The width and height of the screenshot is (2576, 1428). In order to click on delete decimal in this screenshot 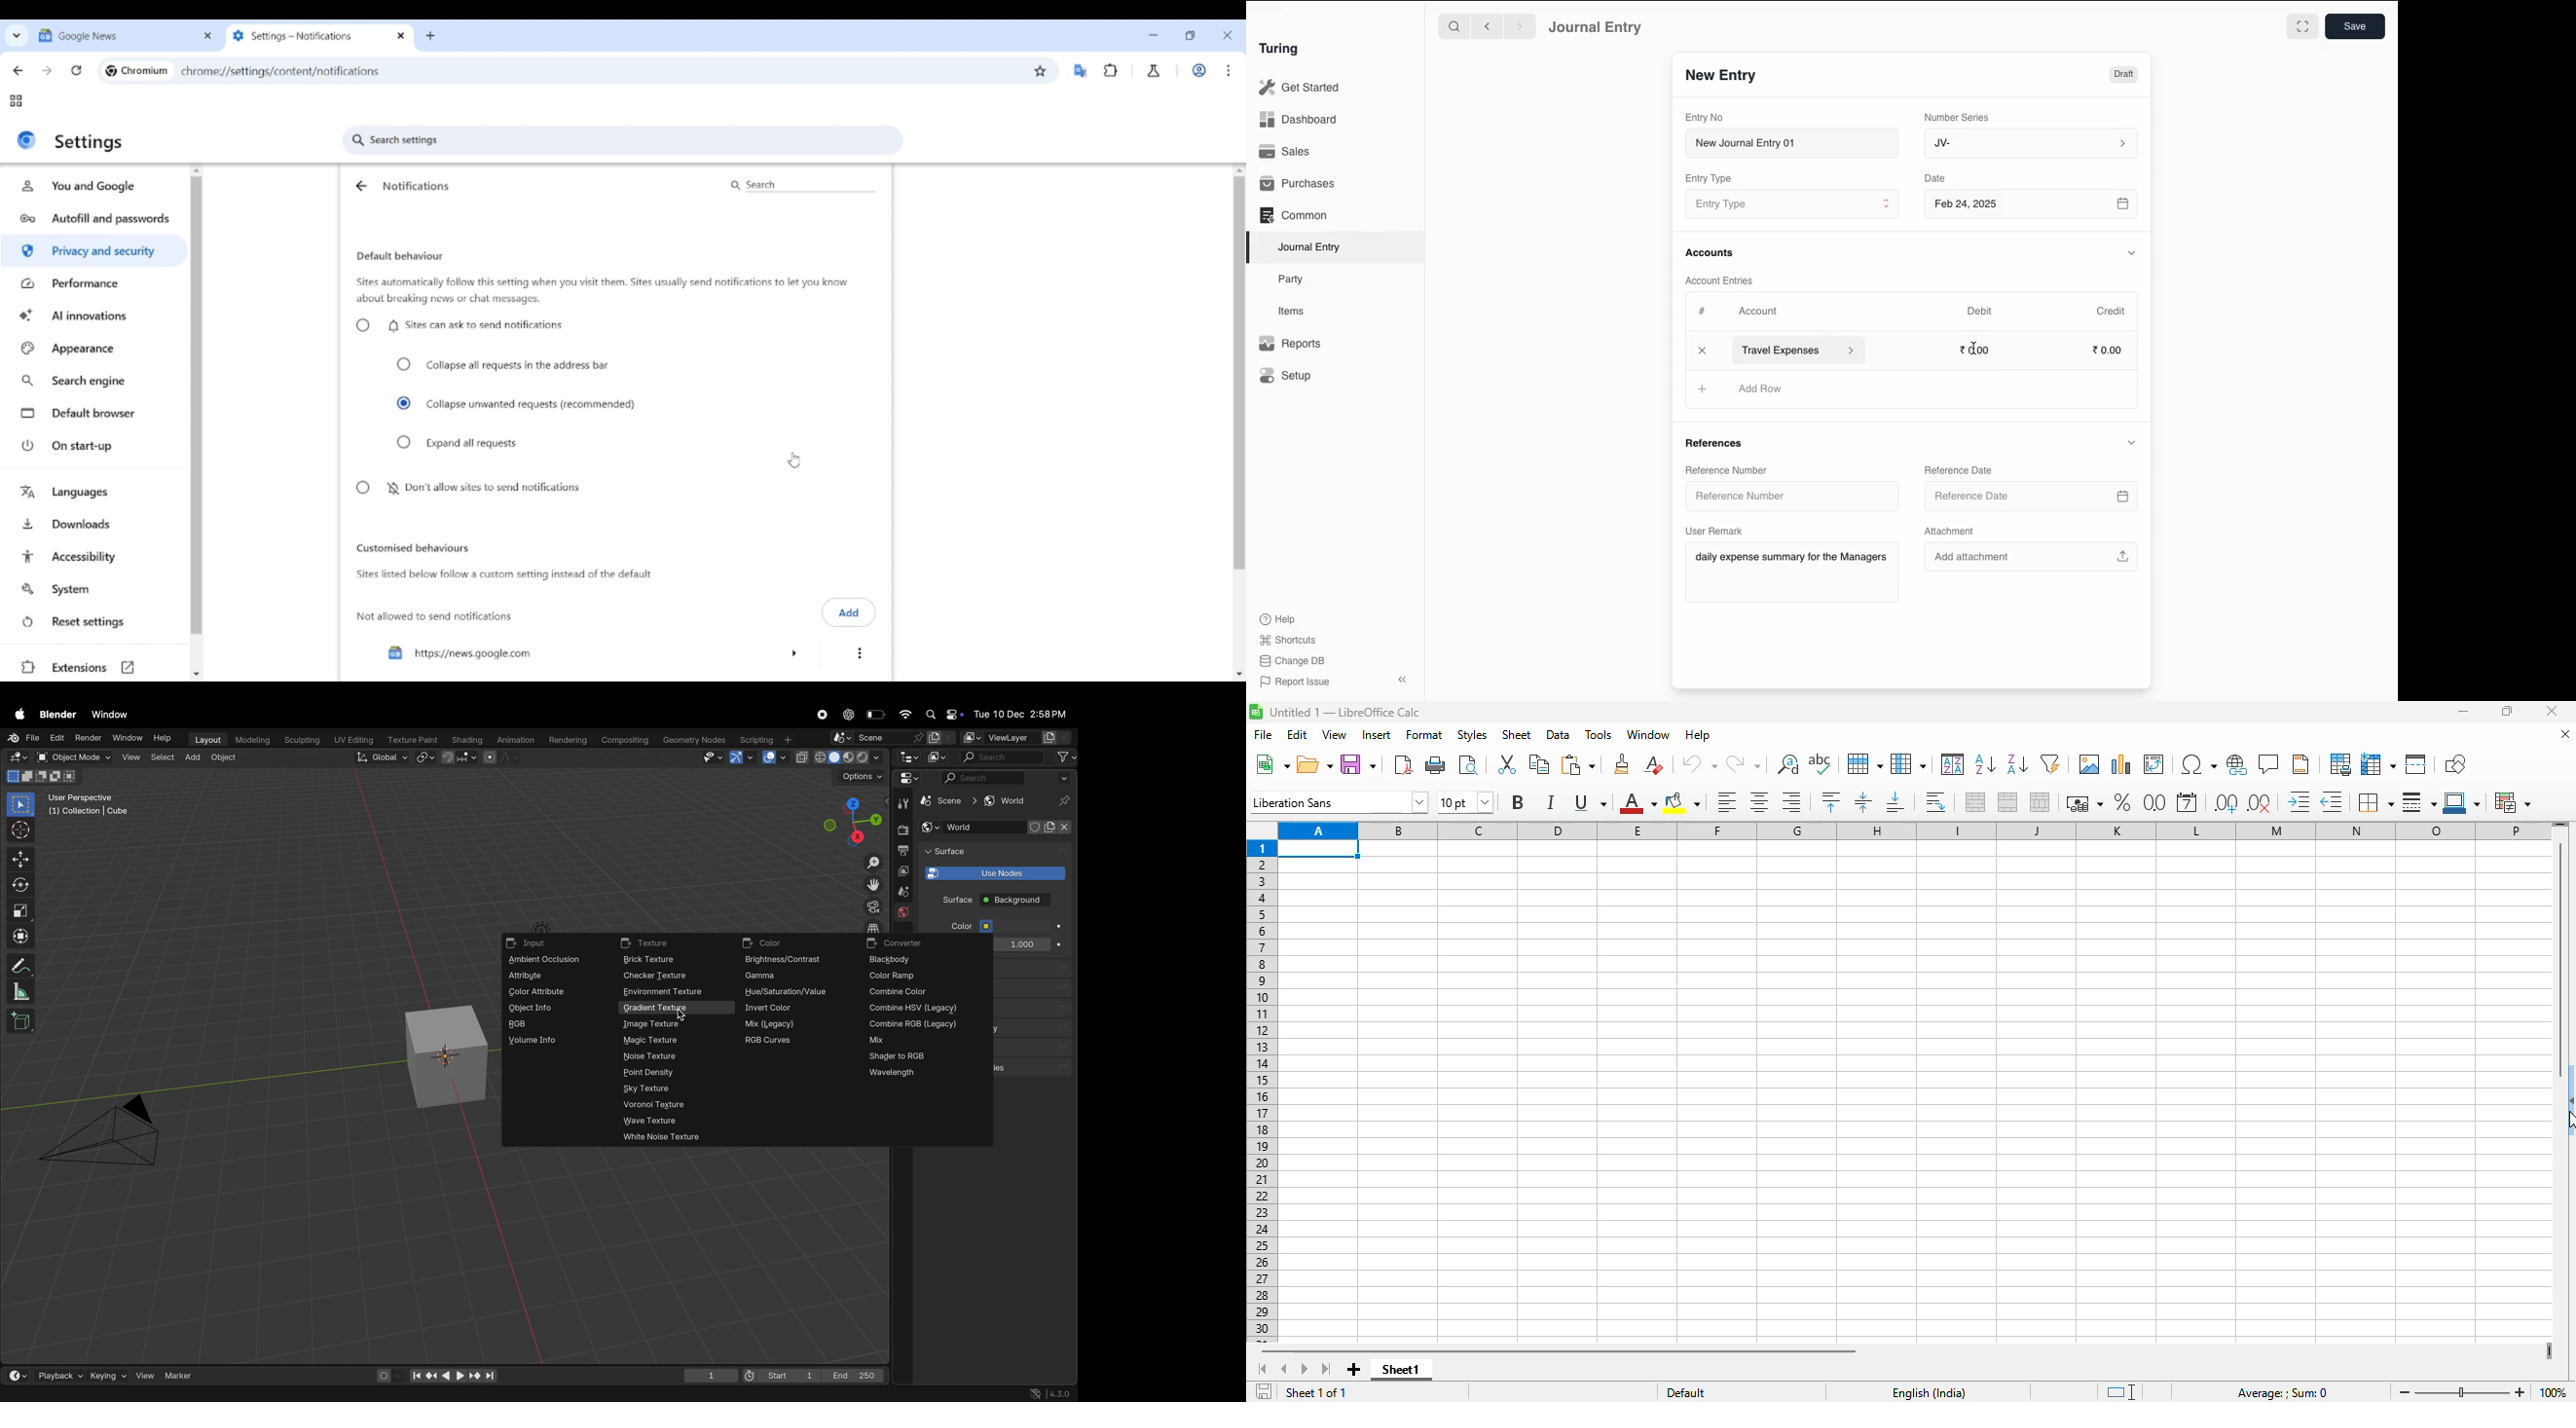, I will do `click(2332, 801)`.